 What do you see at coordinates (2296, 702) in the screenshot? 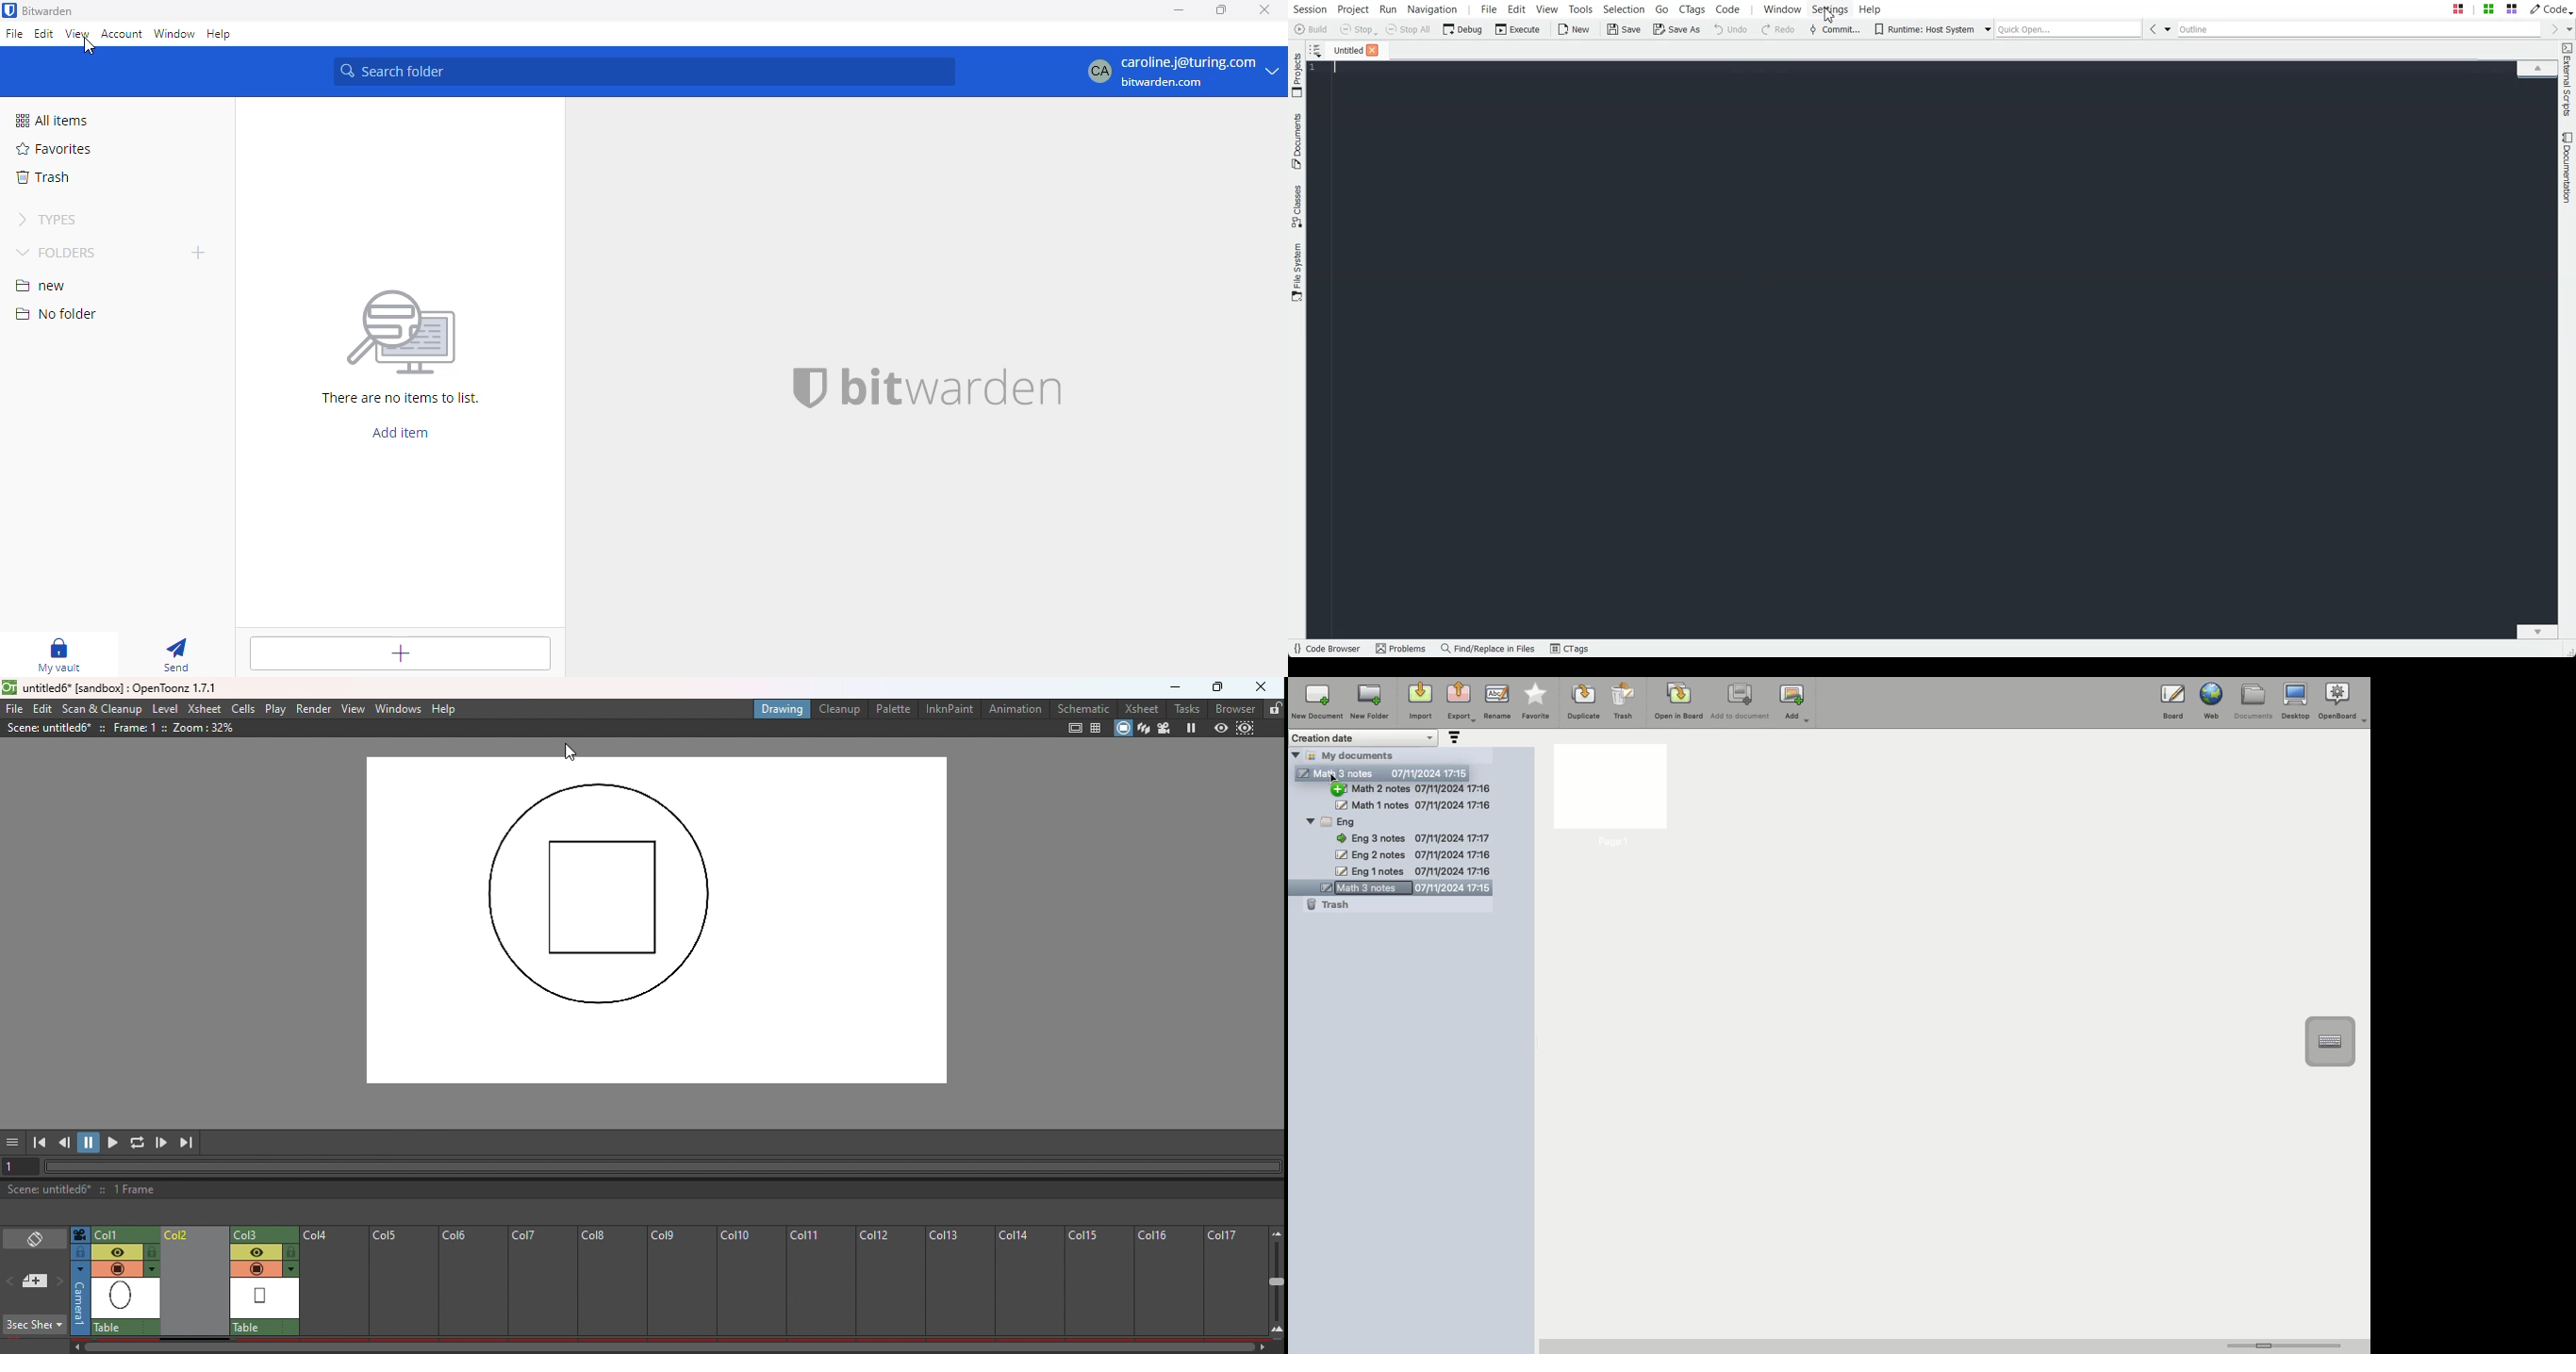
I see `Desktop` at bounding box center [2296, 702].